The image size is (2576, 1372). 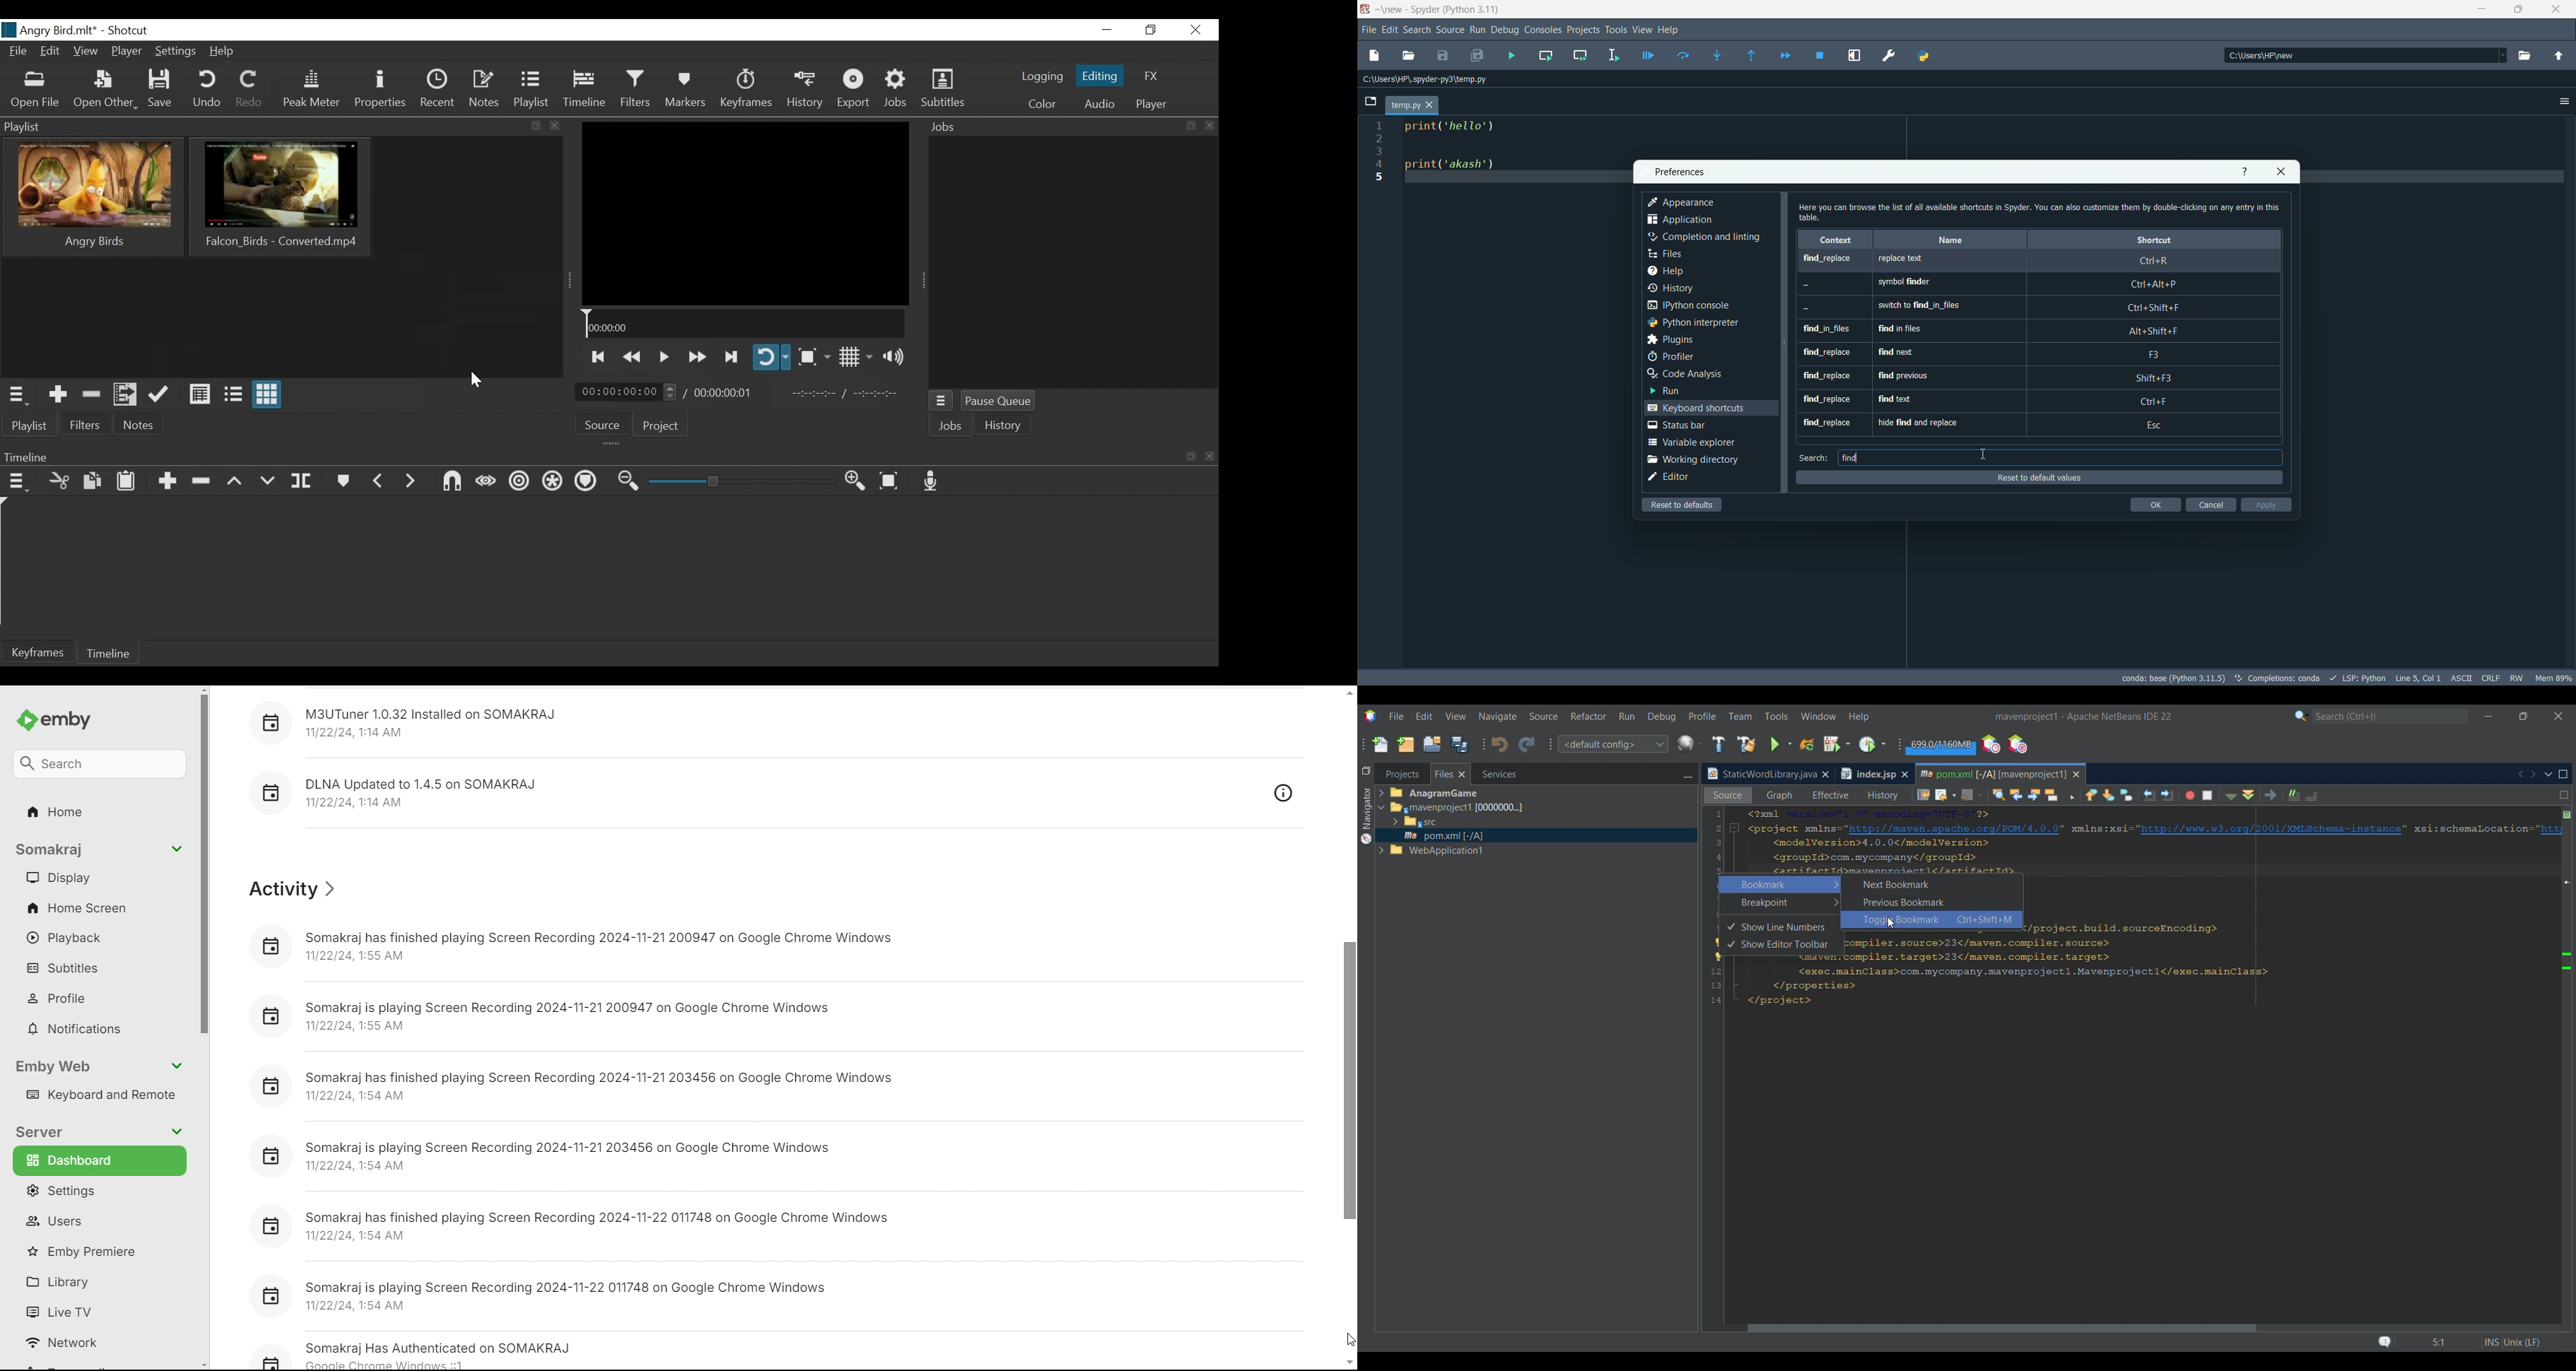 What do you see at coordinates (2029, 379) in the screenshot?
I see `find_replace, find previous, shift+f3` at bounding box center [2029, 379].